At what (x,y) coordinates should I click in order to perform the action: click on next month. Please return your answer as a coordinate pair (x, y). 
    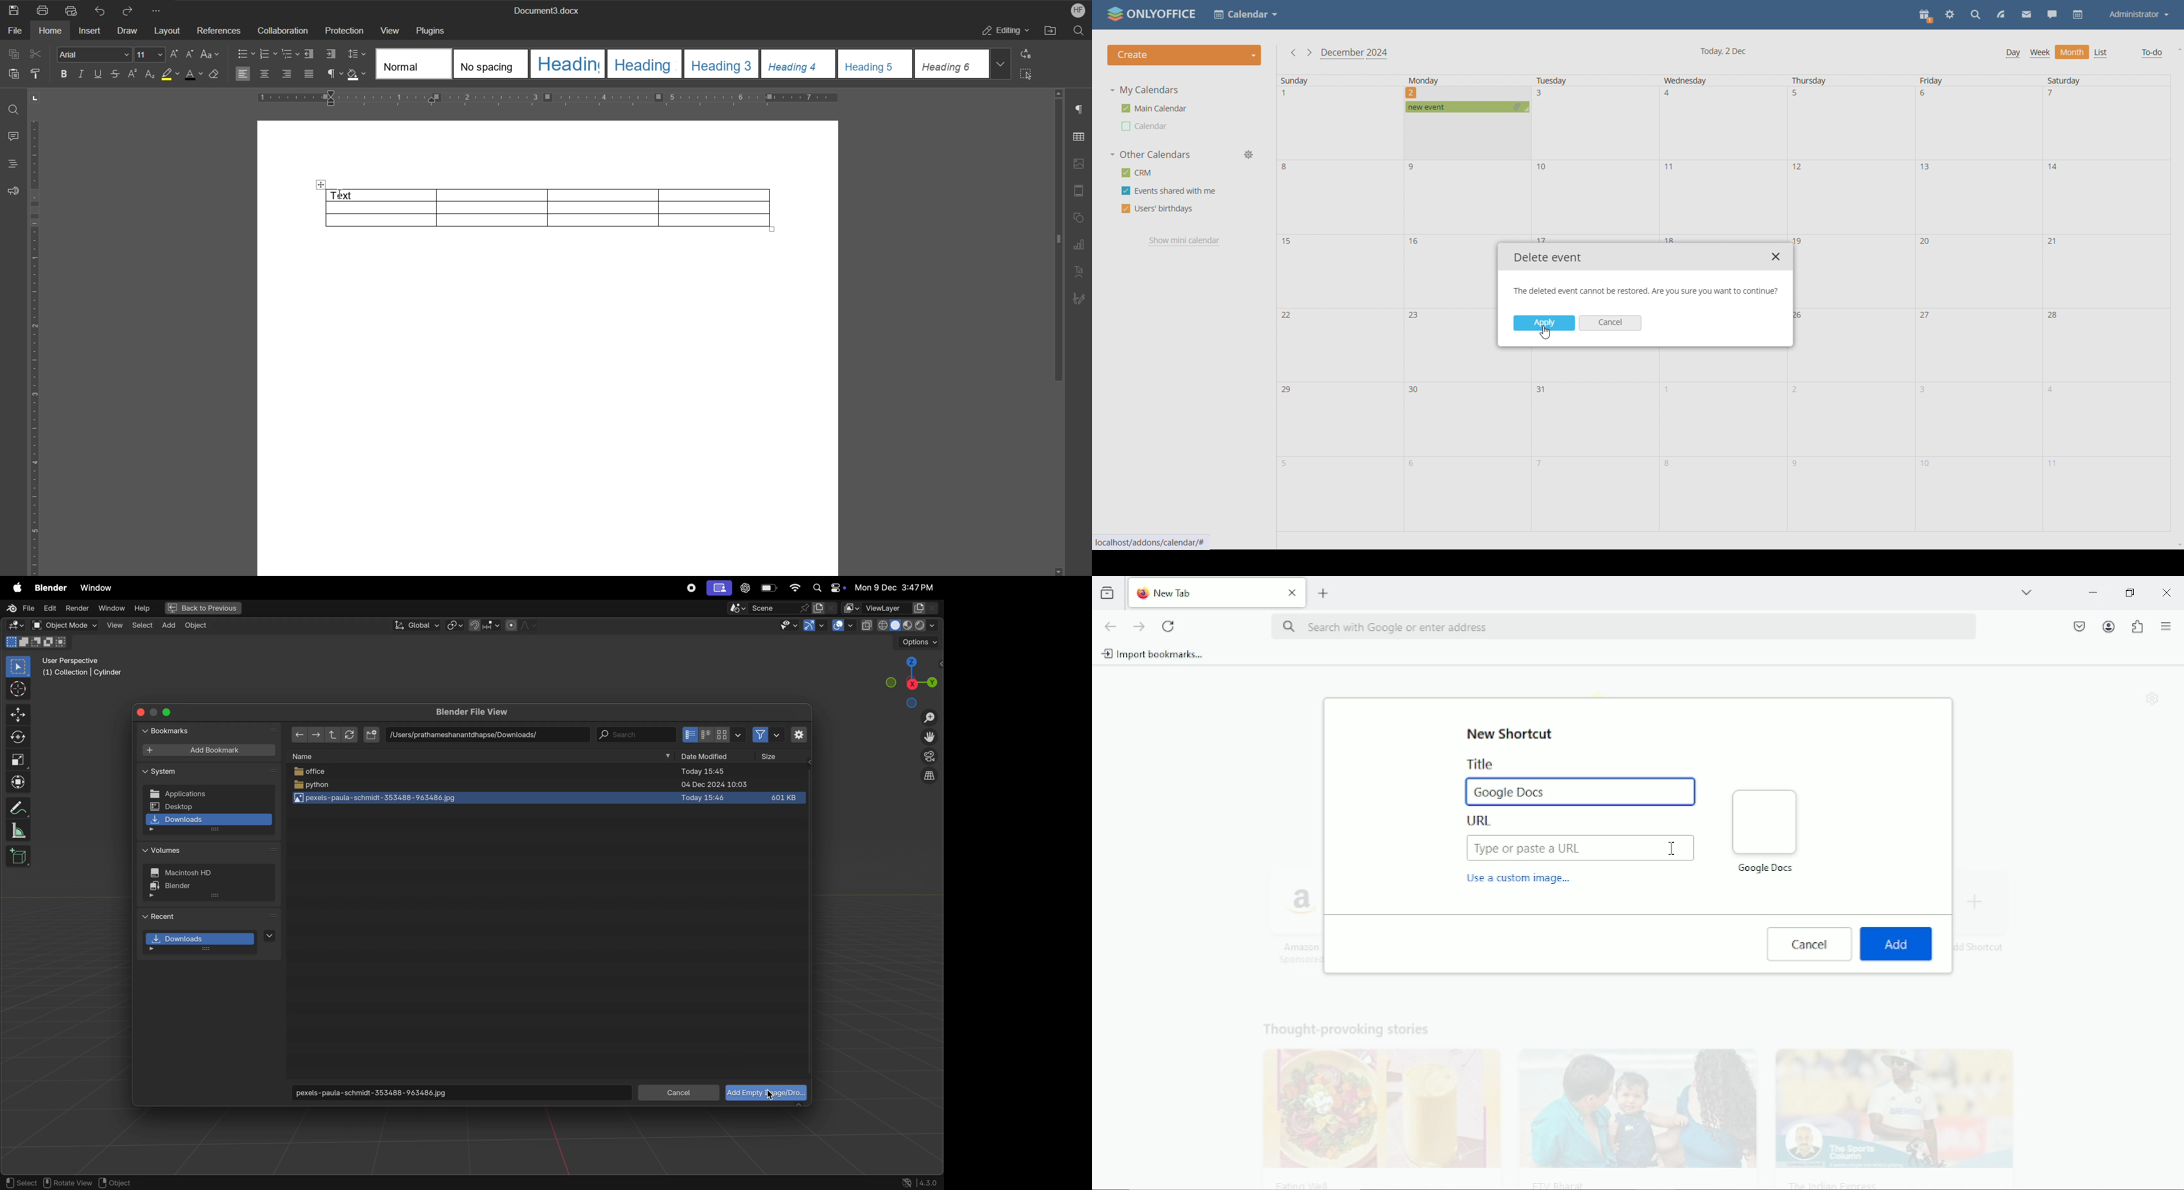
    Looking at the image, I should click on (1309, 53).